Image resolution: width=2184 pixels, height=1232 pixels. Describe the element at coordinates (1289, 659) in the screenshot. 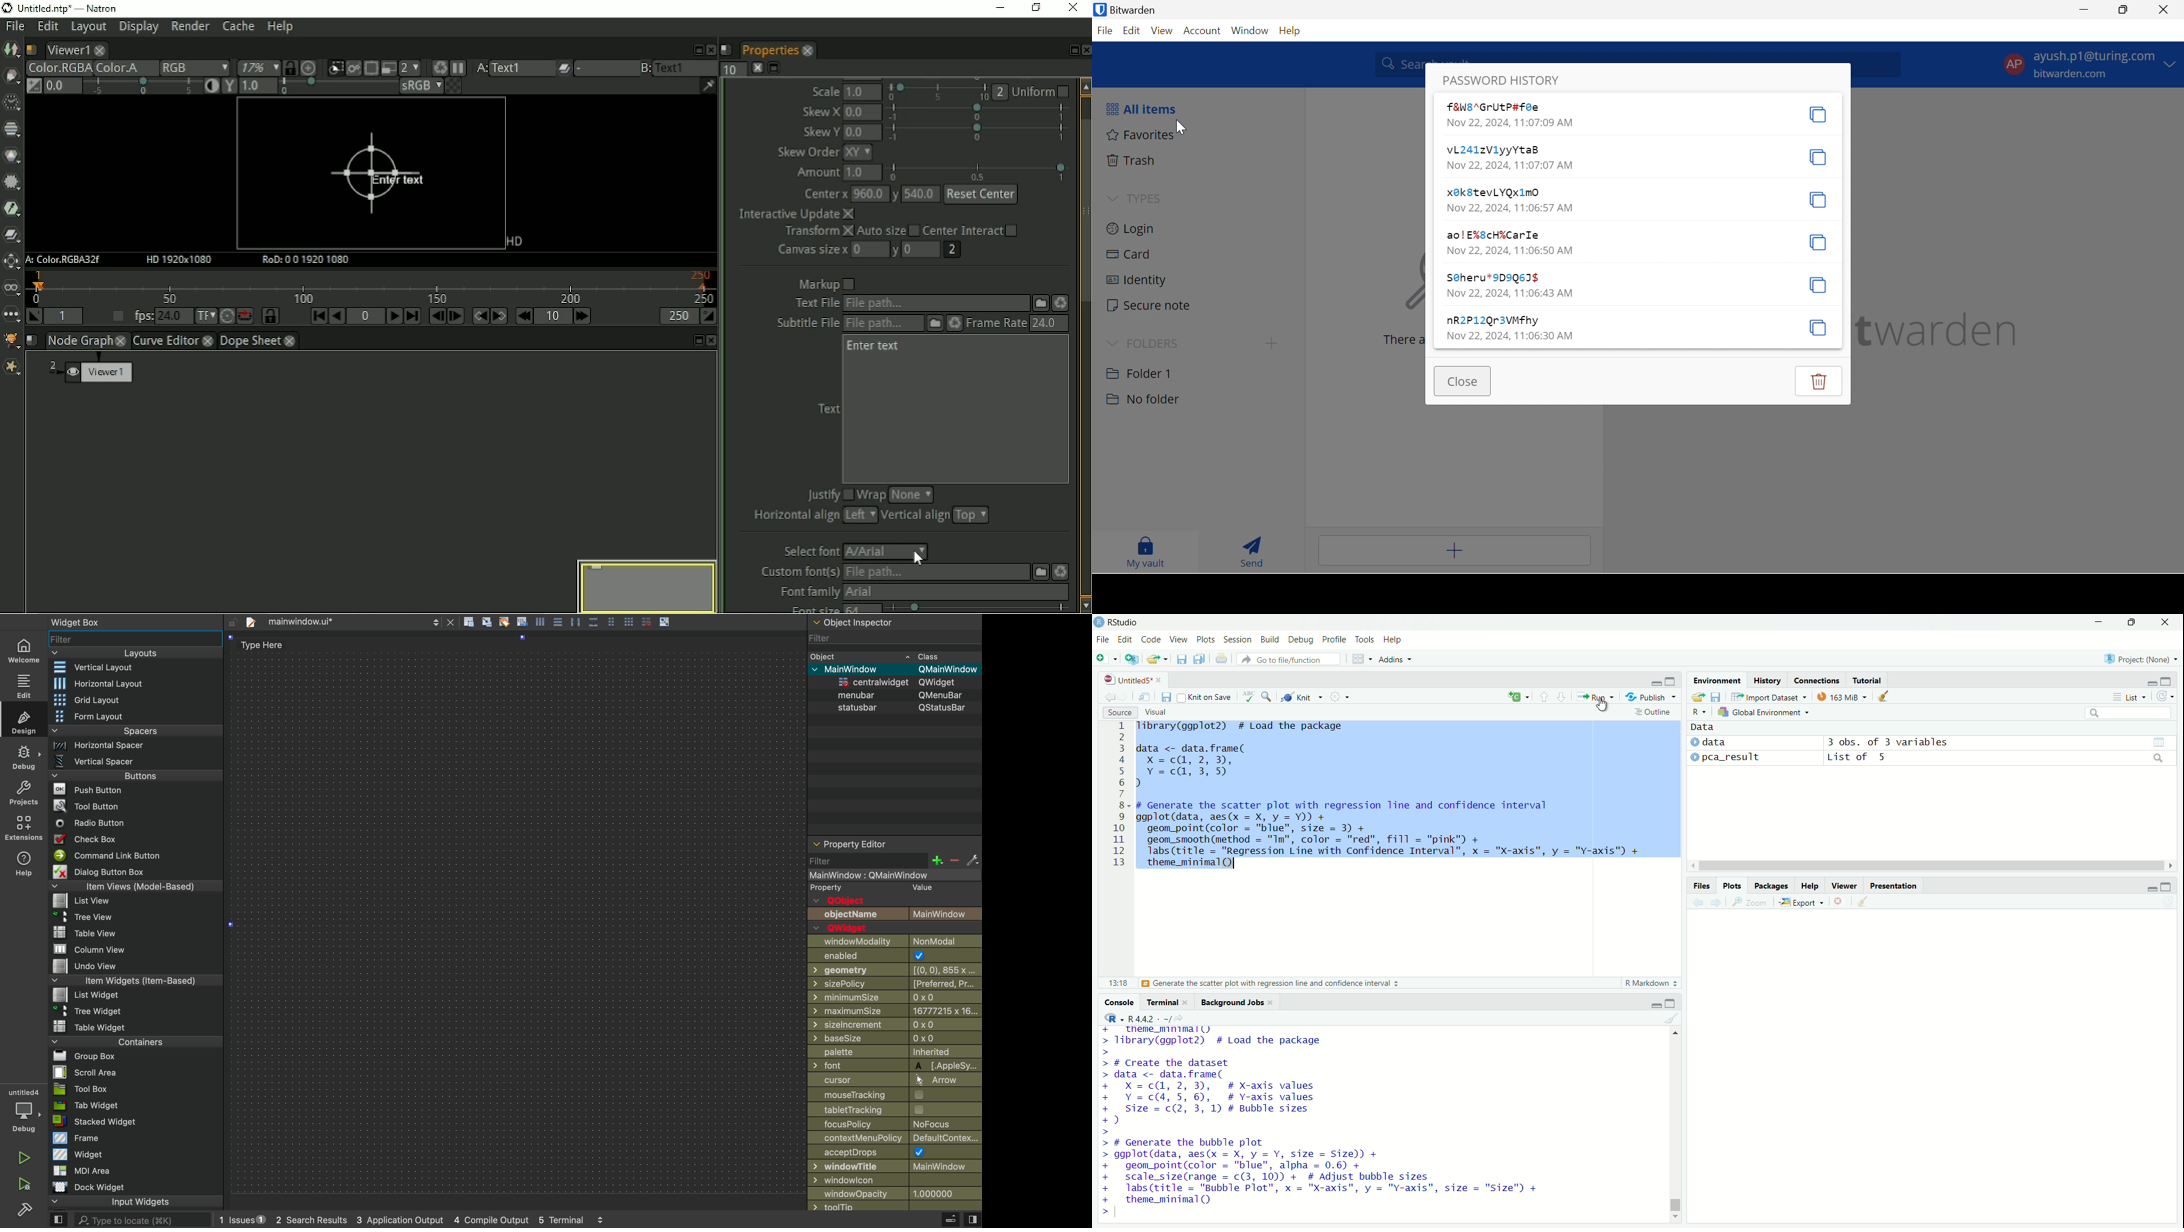

I see `Go to file/function` at that location.